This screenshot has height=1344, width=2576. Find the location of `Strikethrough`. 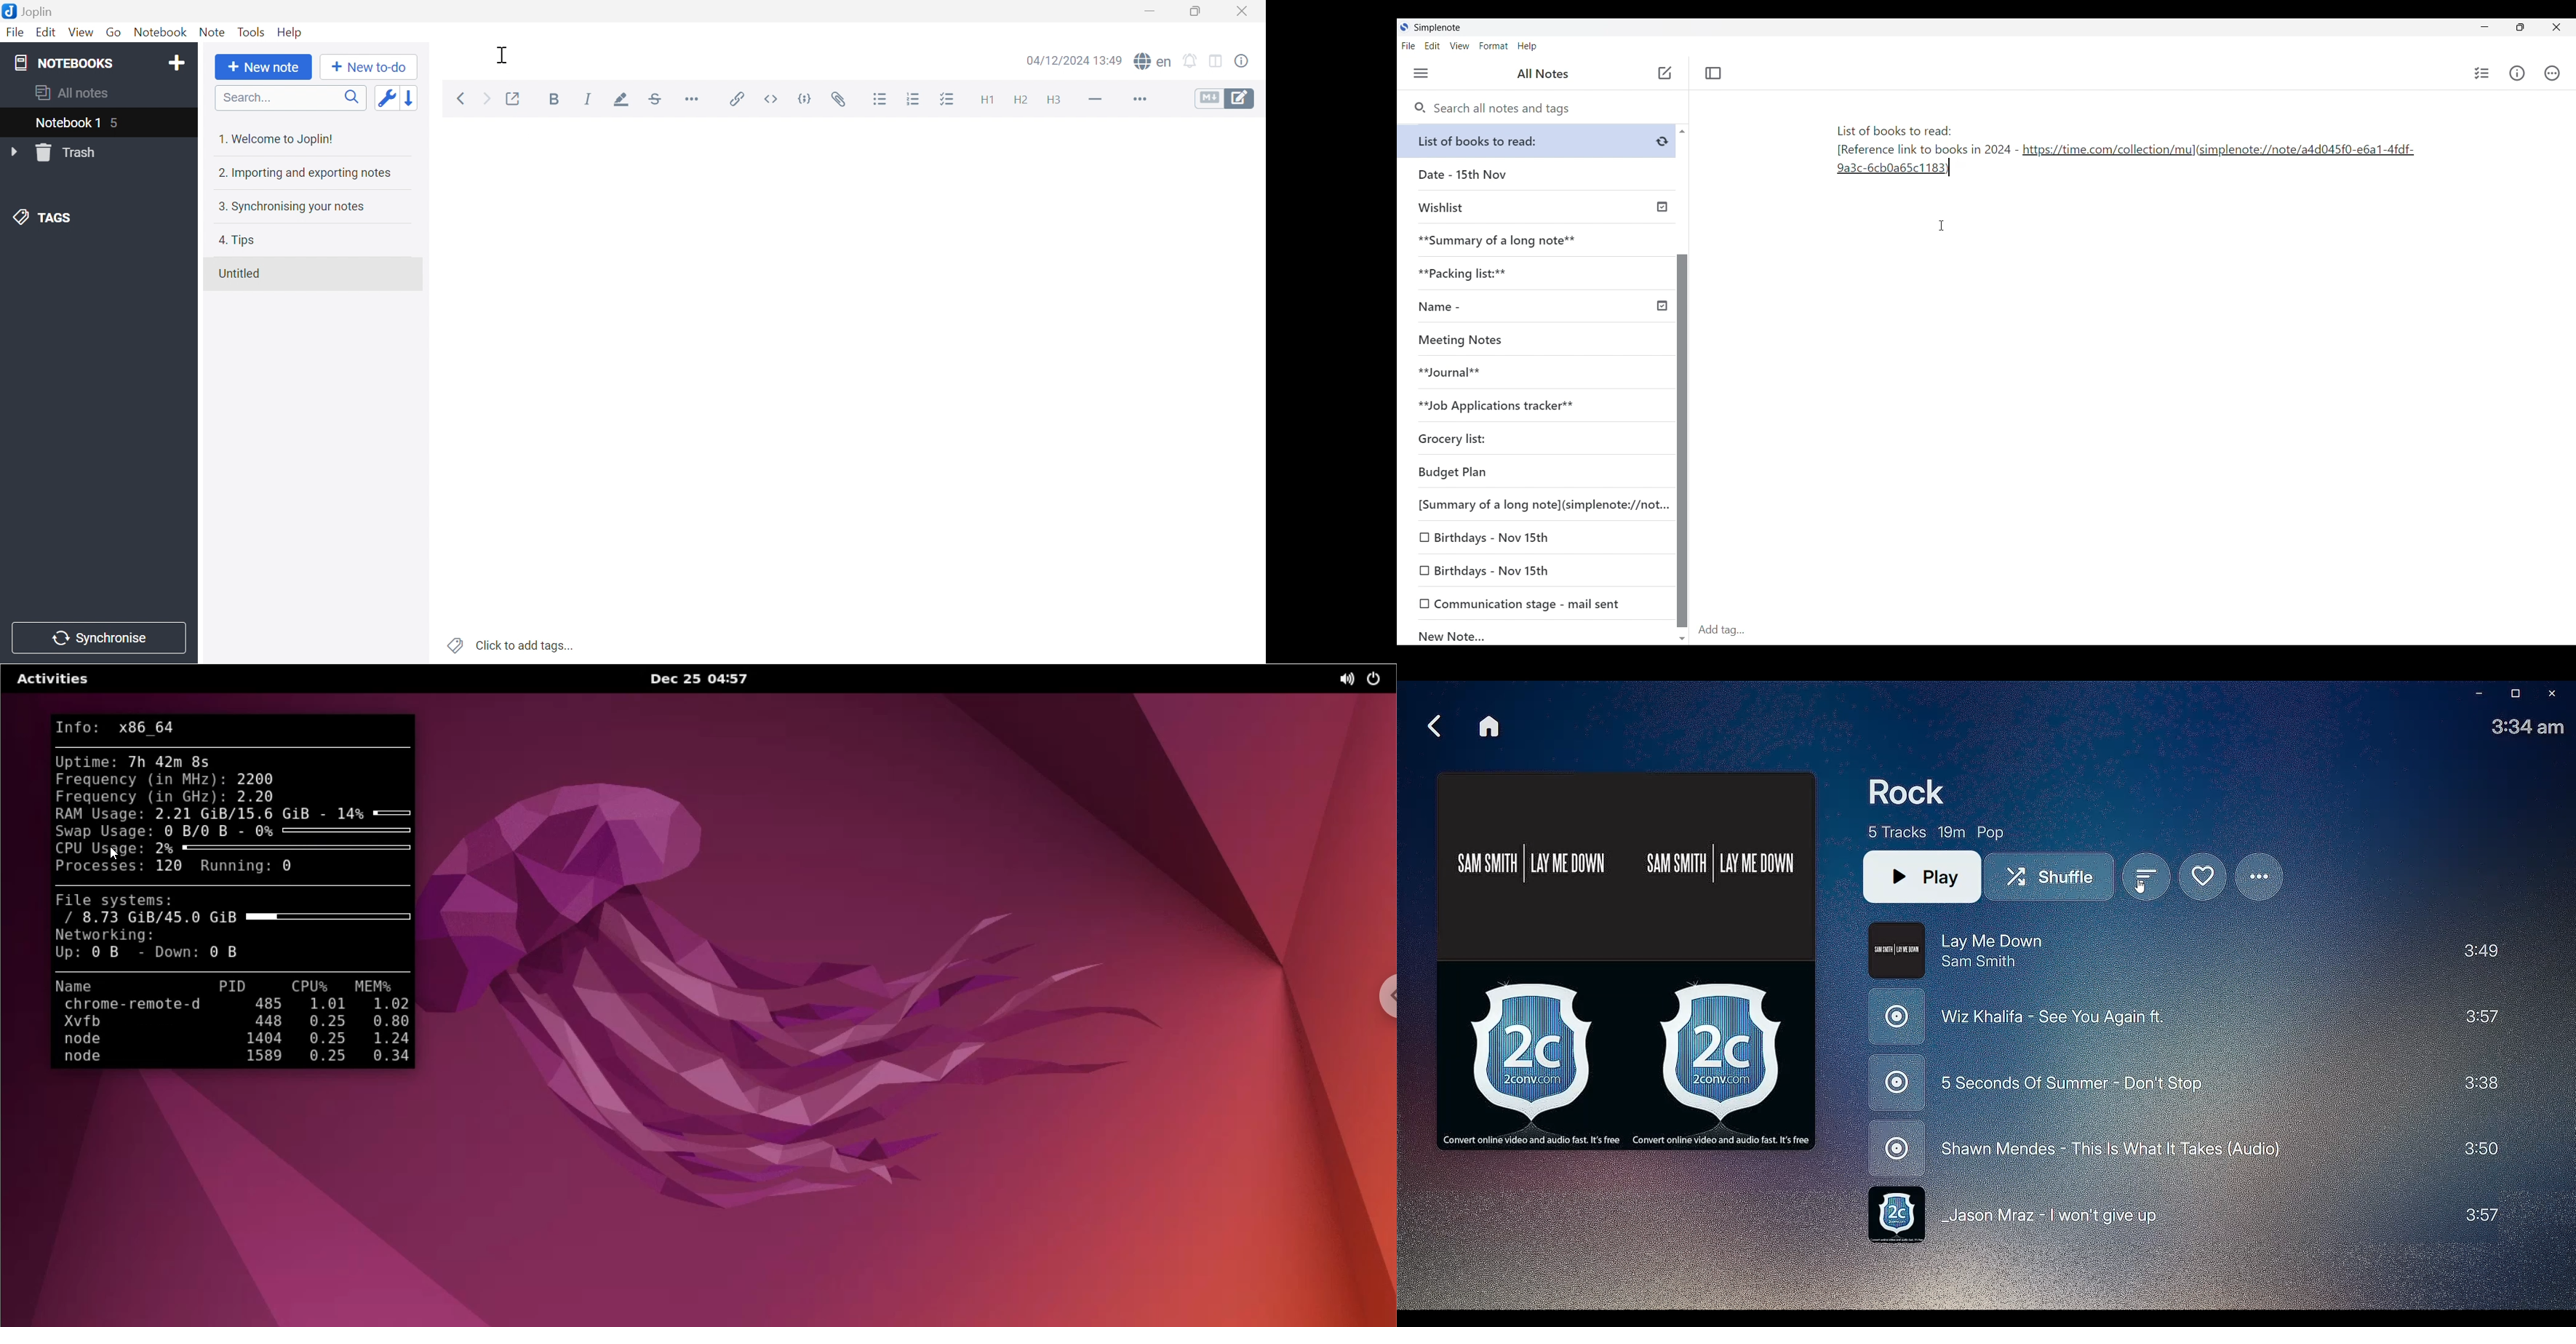

Strikethrough is located at coordinates (656, 98).